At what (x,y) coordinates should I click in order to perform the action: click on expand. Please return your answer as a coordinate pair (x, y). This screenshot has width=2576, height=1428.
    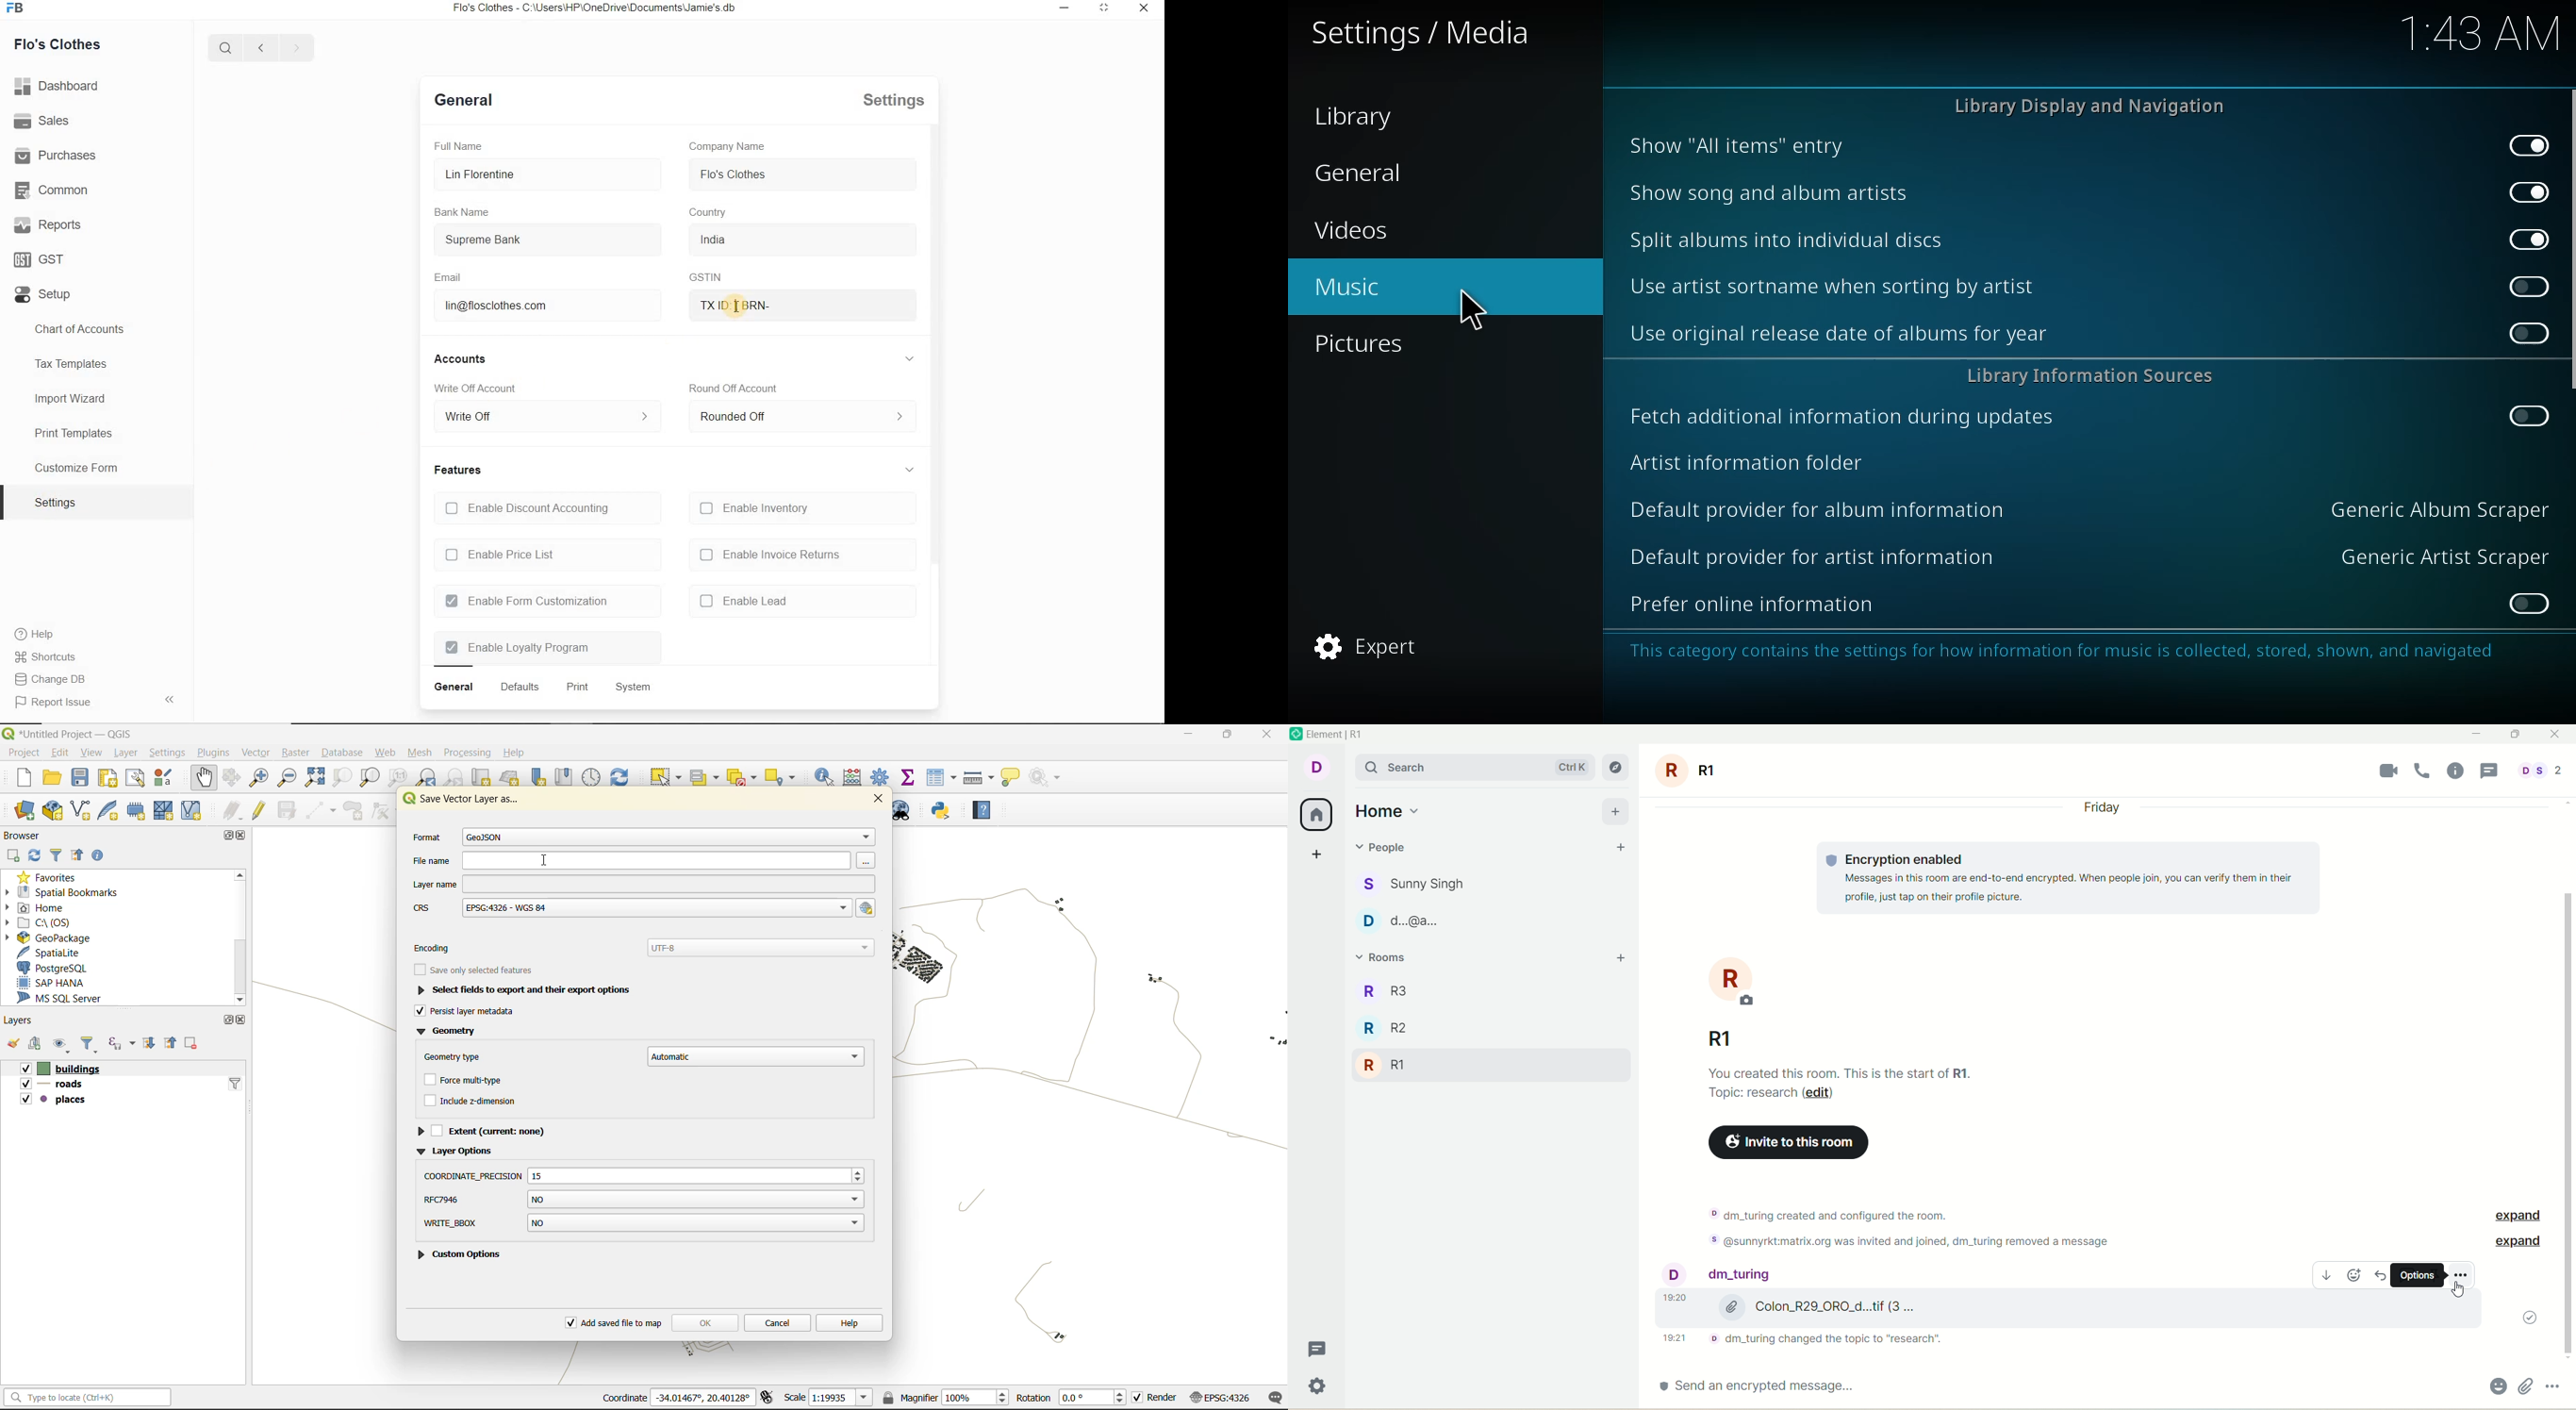
    Looking at the image, I should click on (2513, 1216).